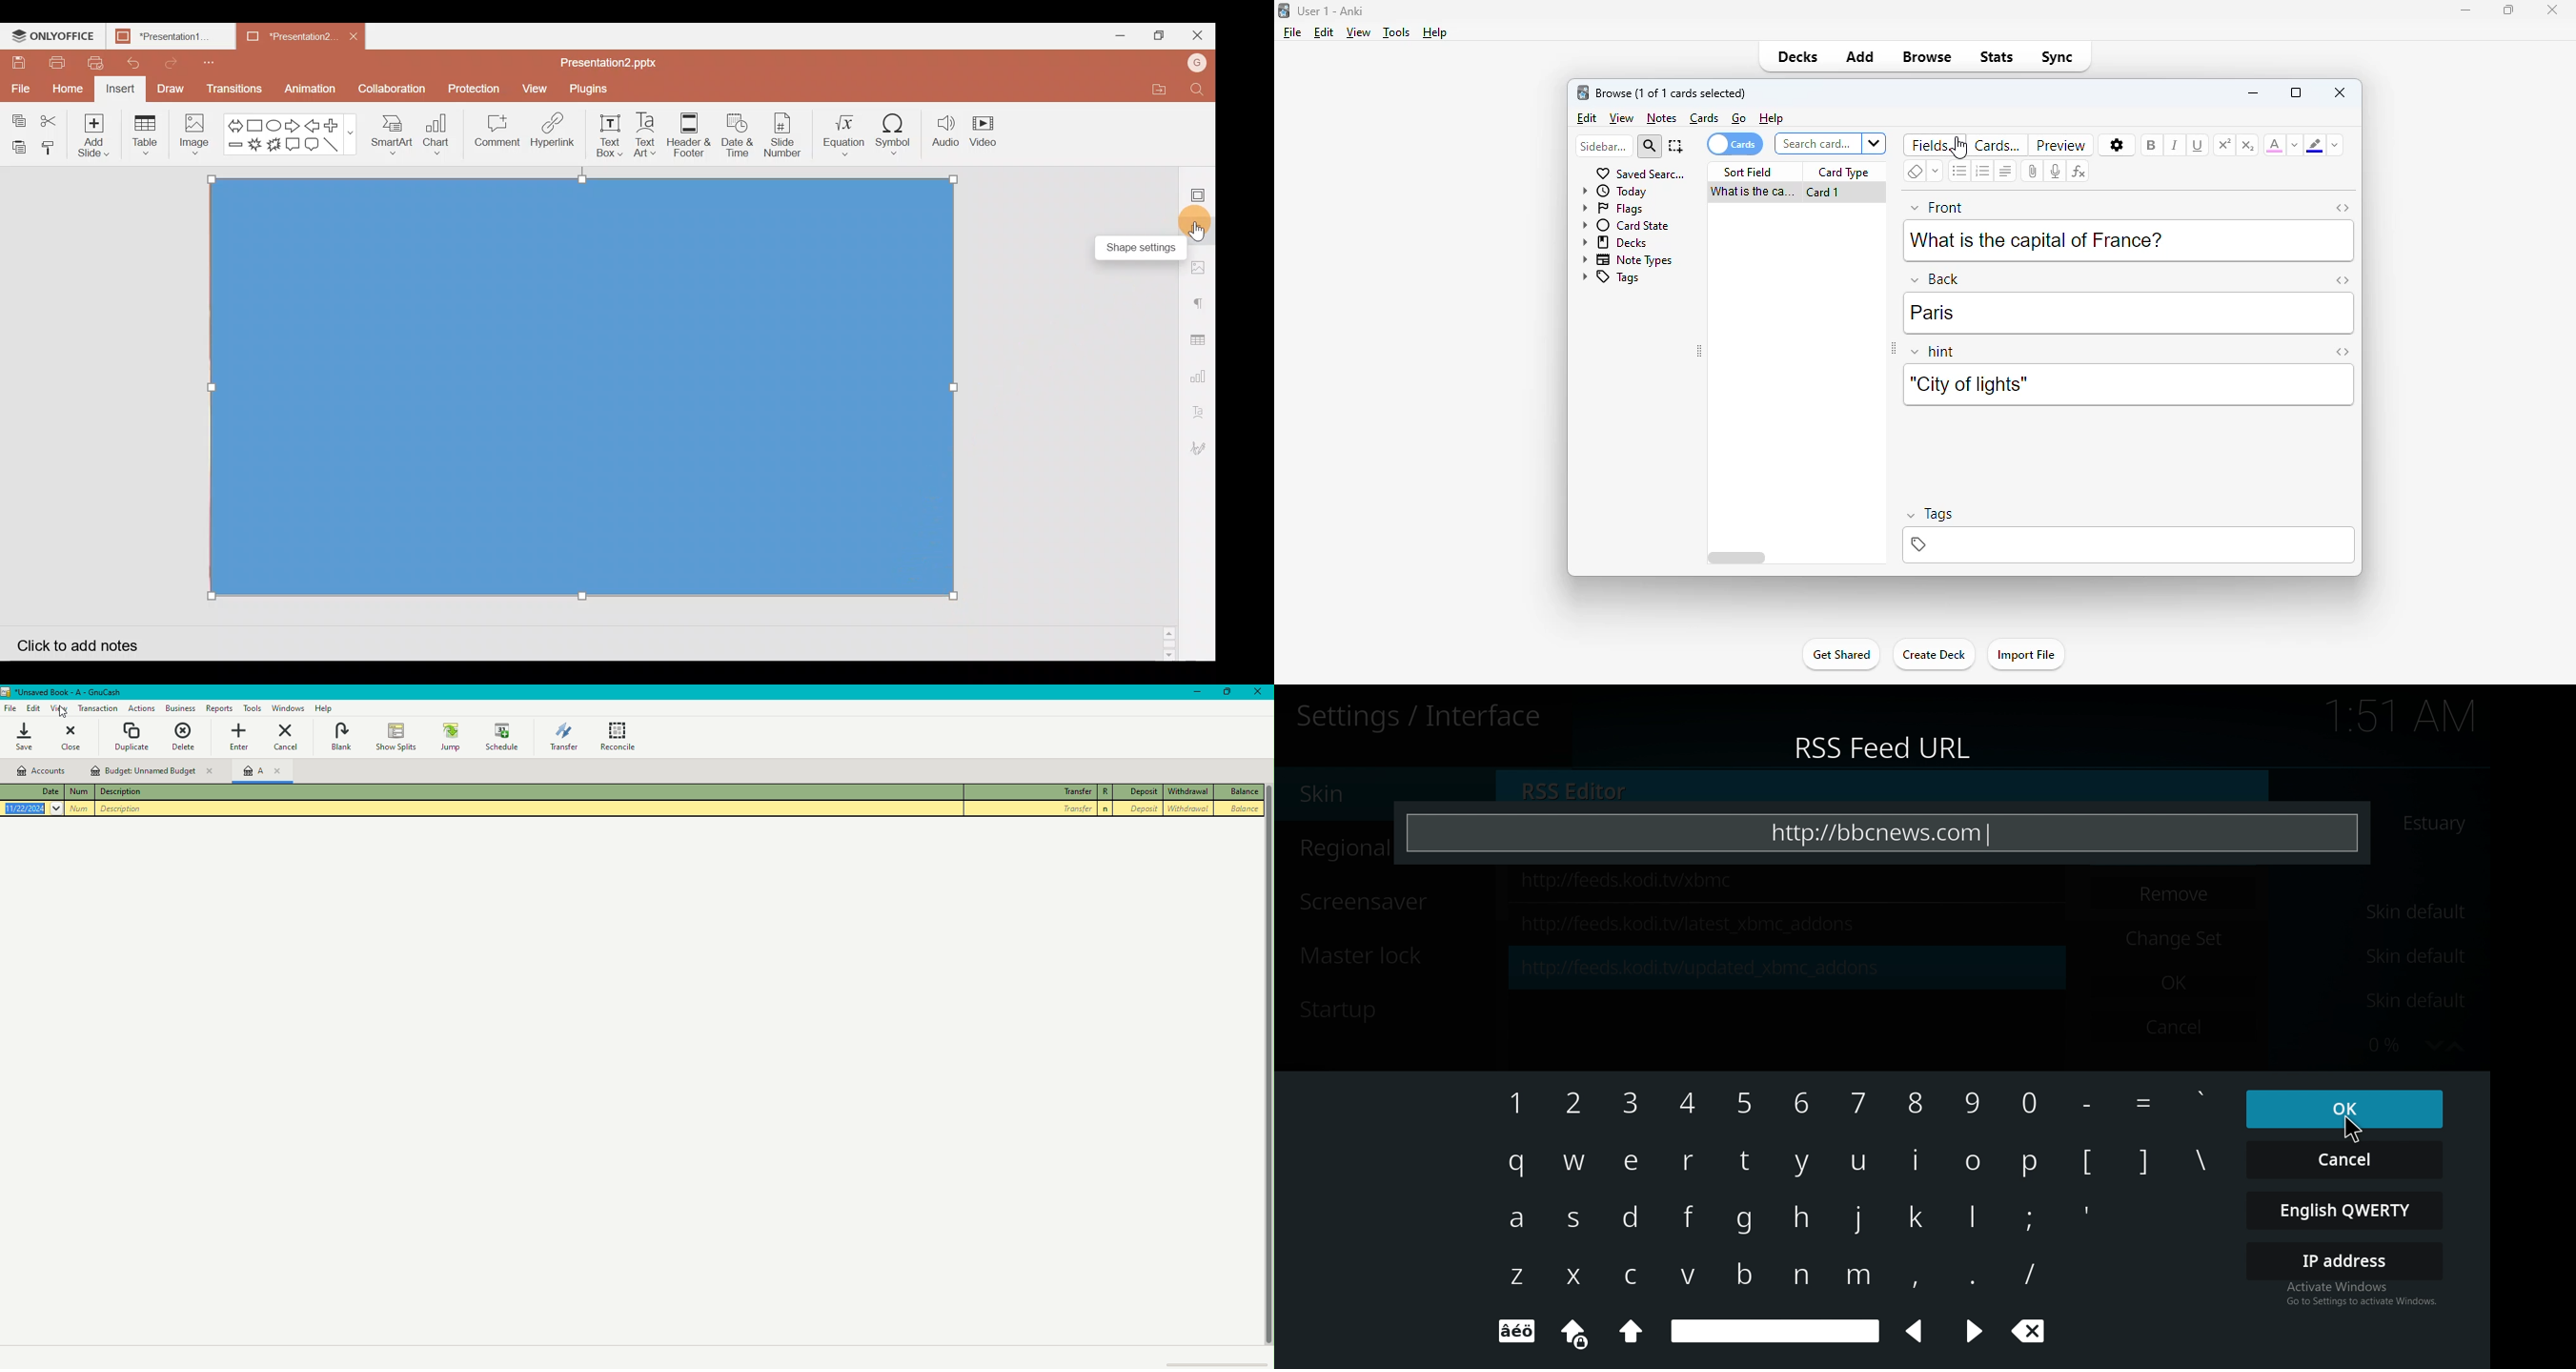 The height and width of the screenshot is (1372, 2576). Describe the element at coordinates (1919, 1333) in the screenshot. I see `left` at that location.